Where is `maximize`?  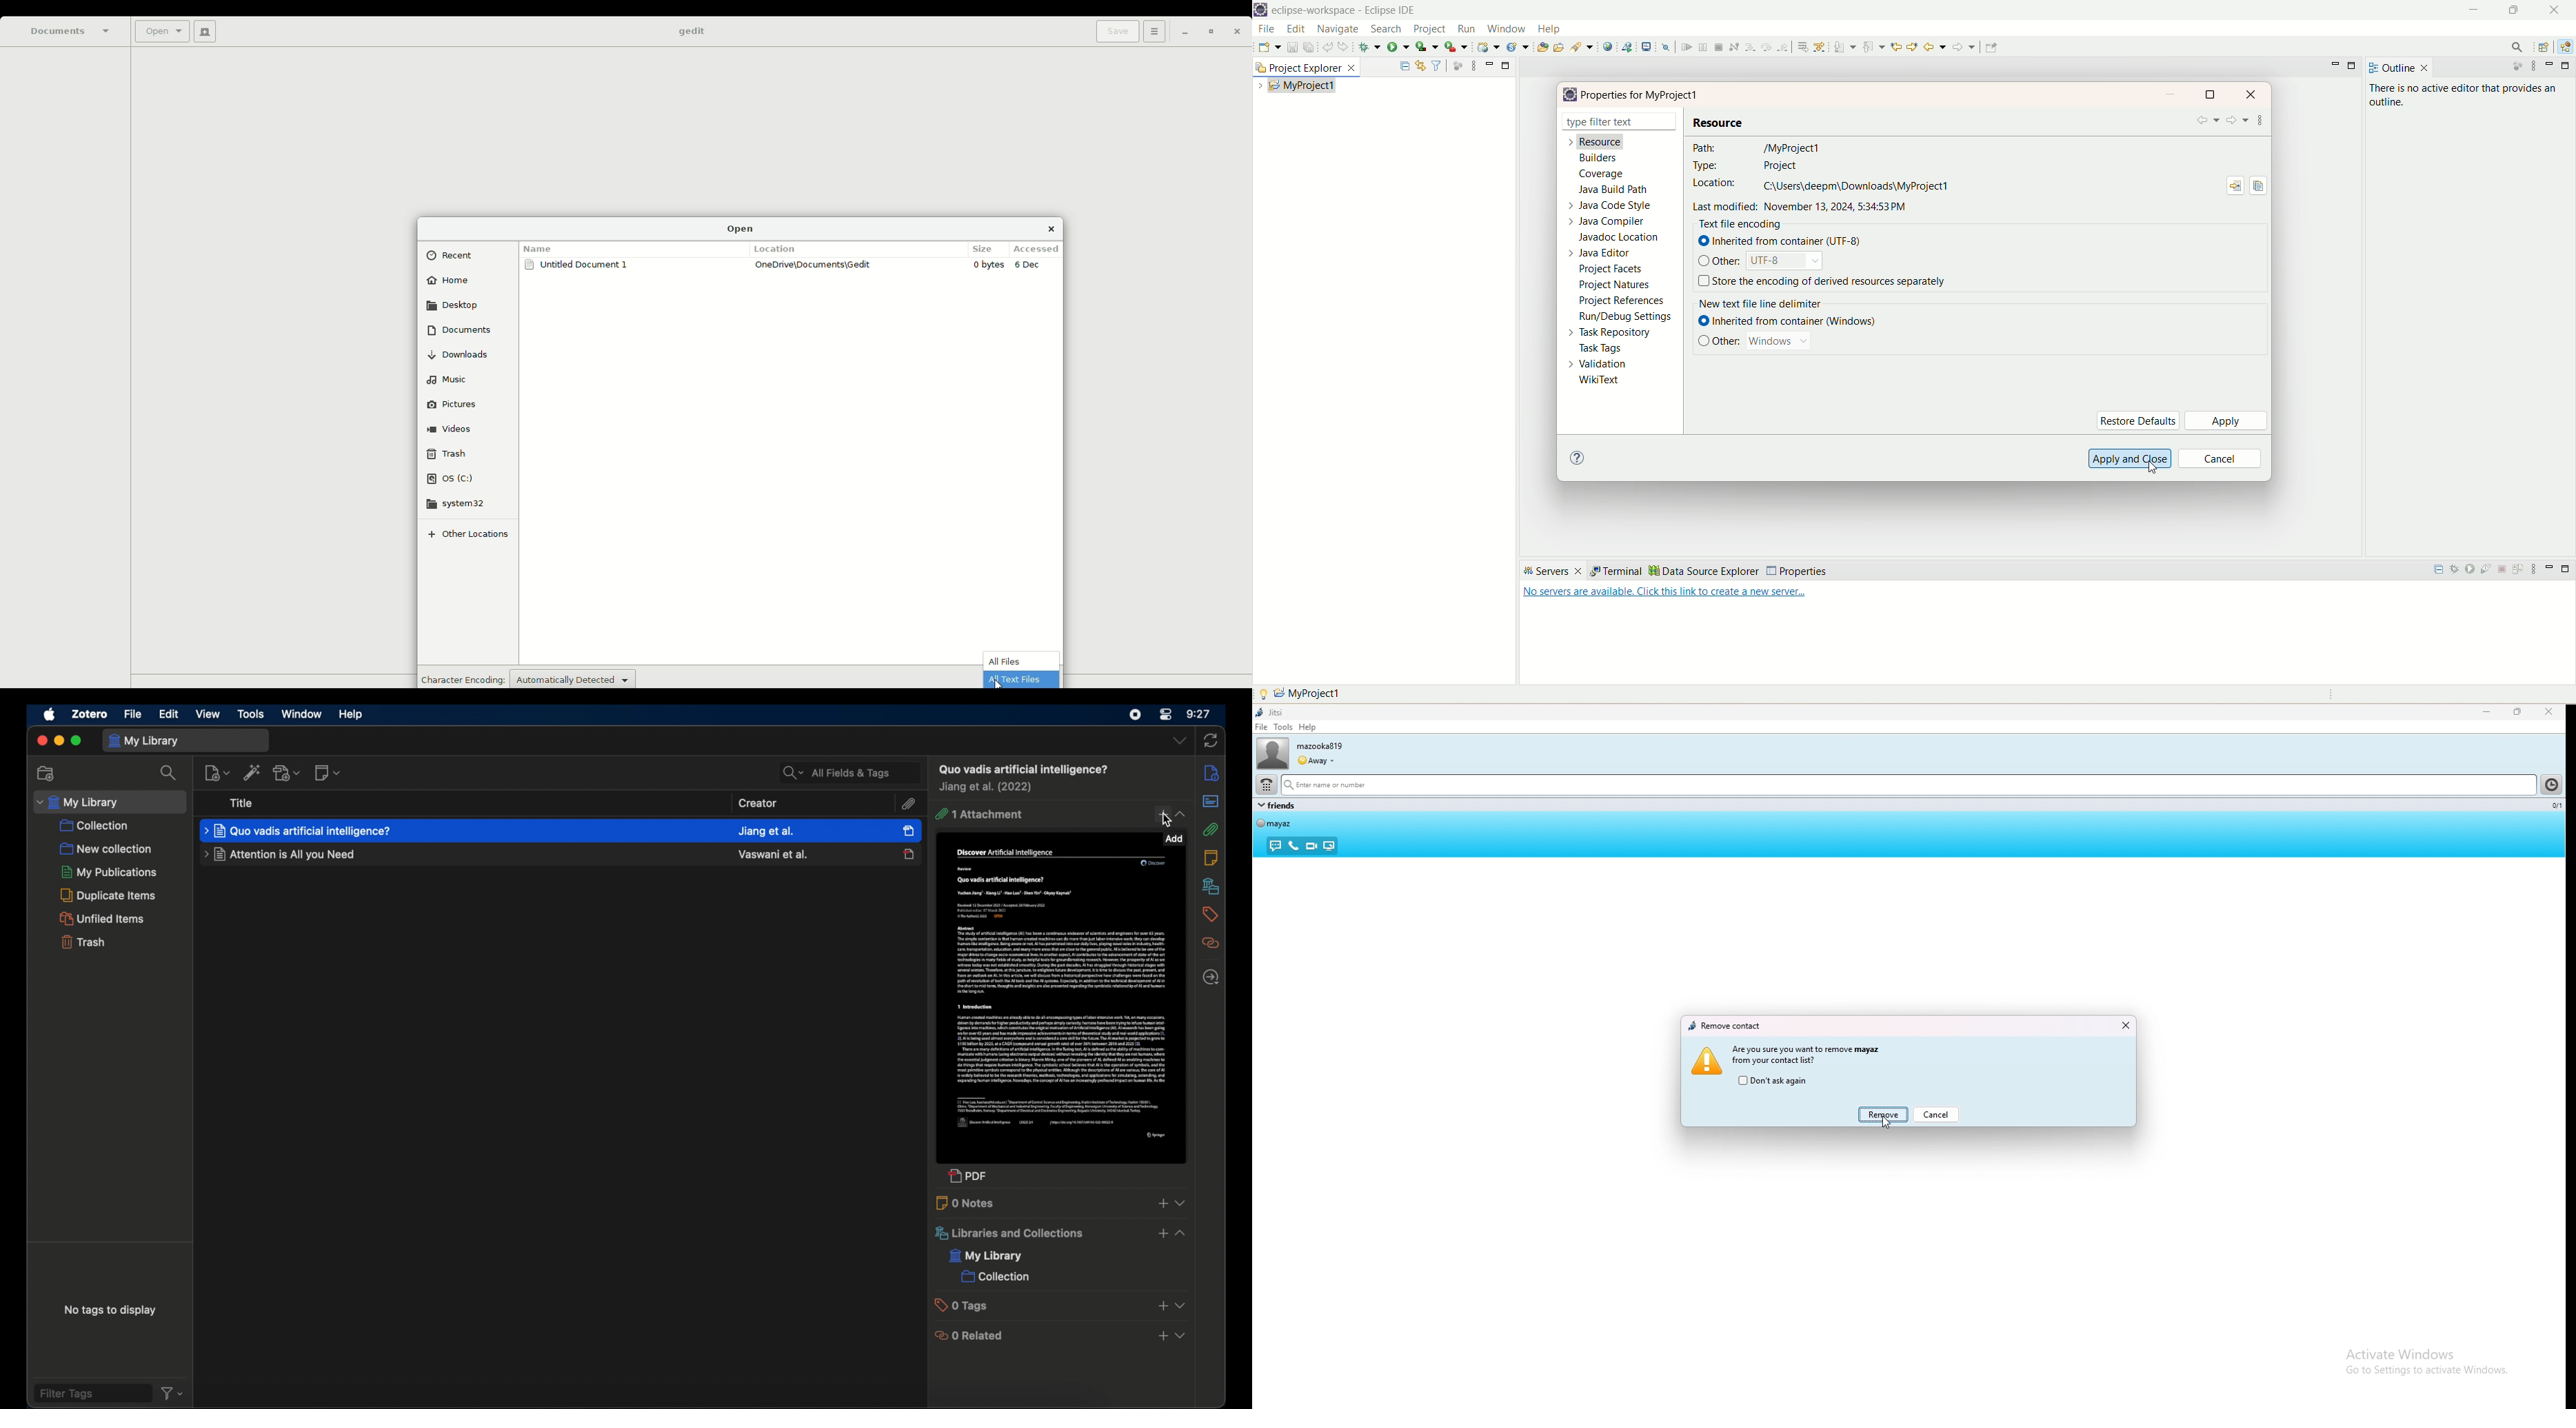
maximize is located at coordinates (2566, 571).